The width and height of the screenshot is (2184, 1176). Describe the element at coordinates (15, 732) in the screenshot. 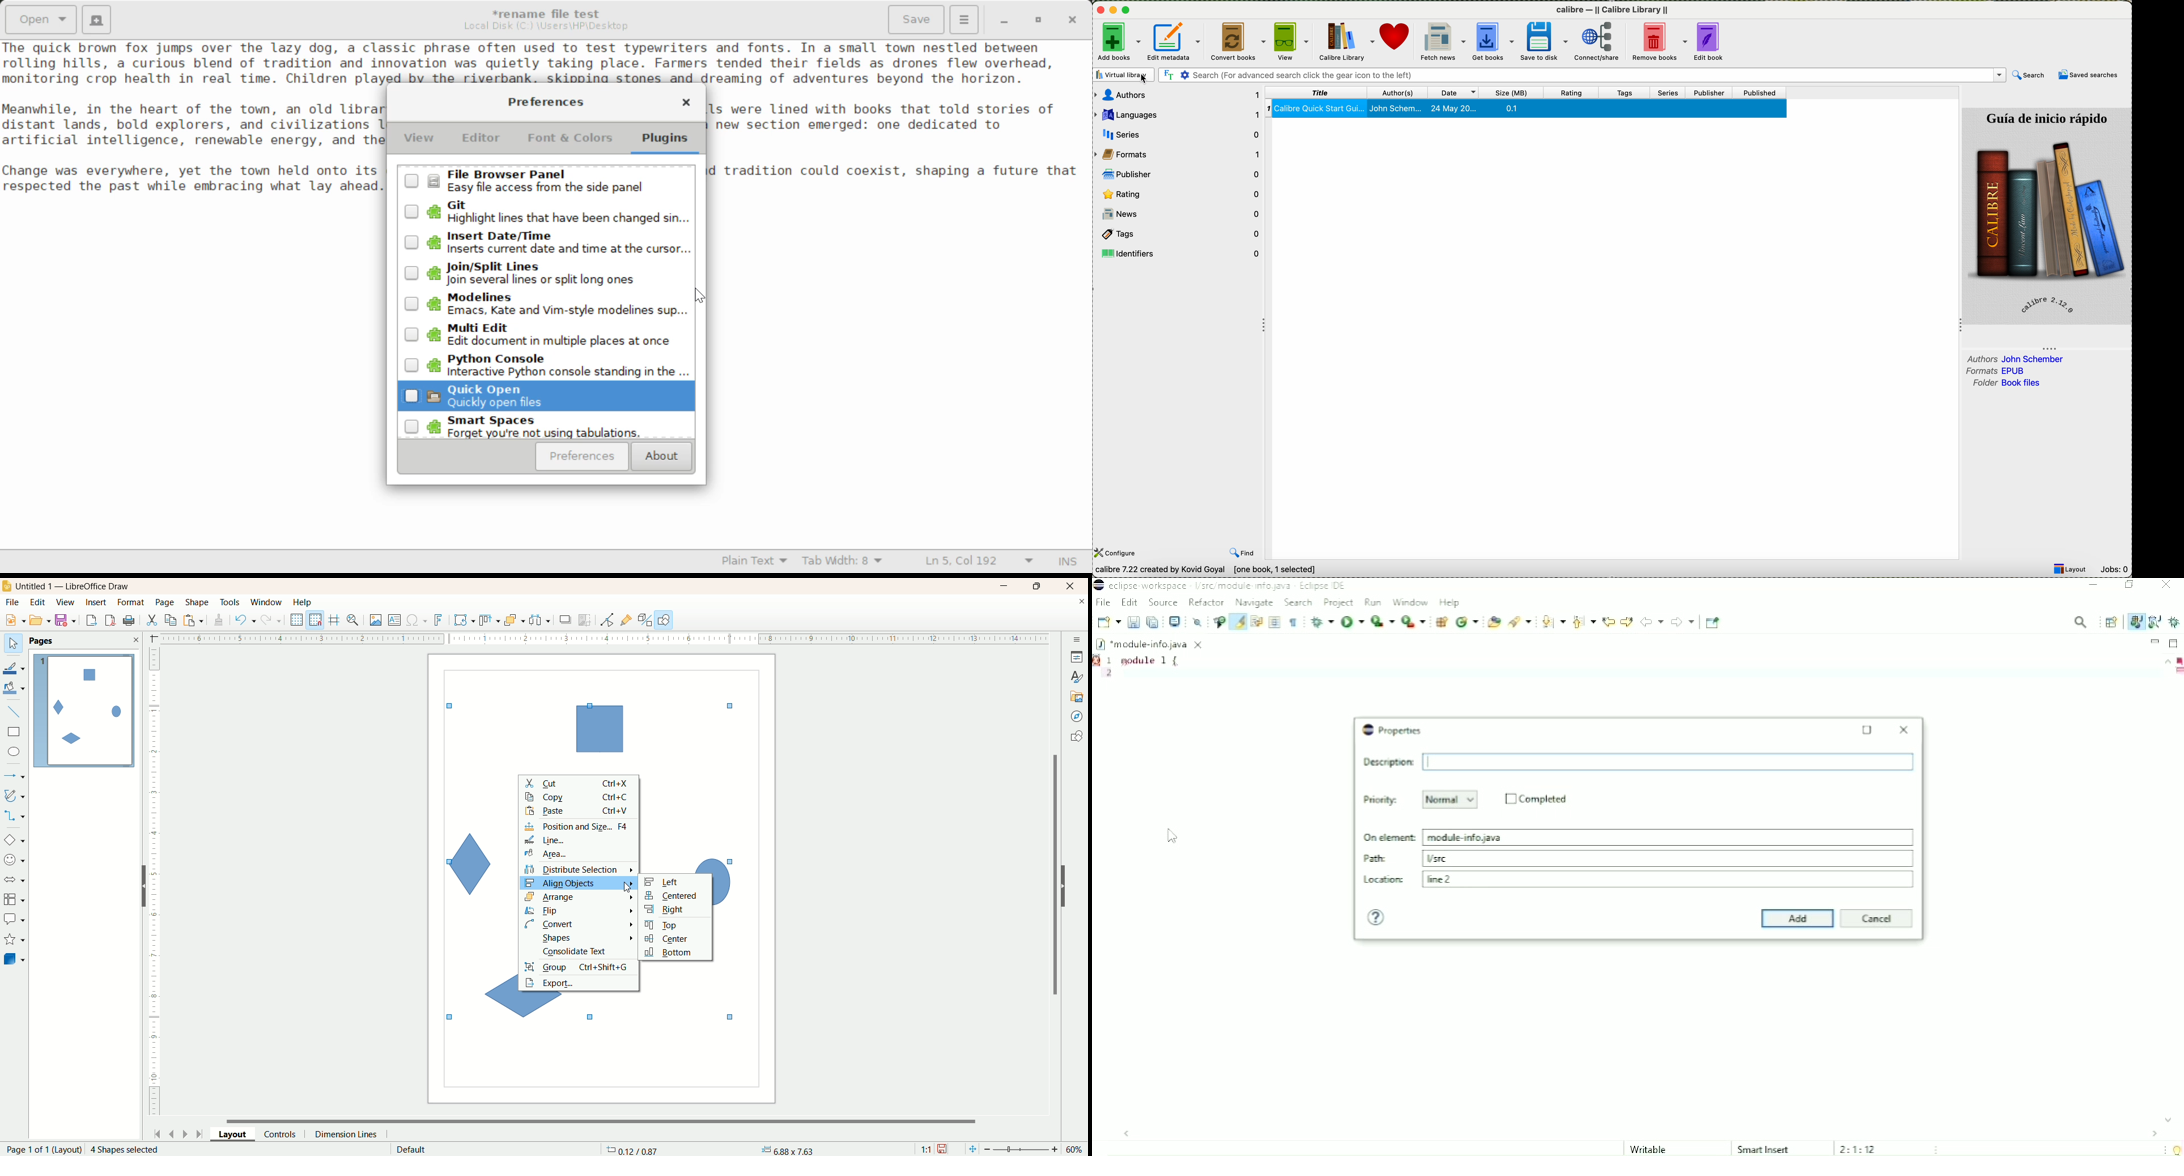

I see `rectangle` at that location.